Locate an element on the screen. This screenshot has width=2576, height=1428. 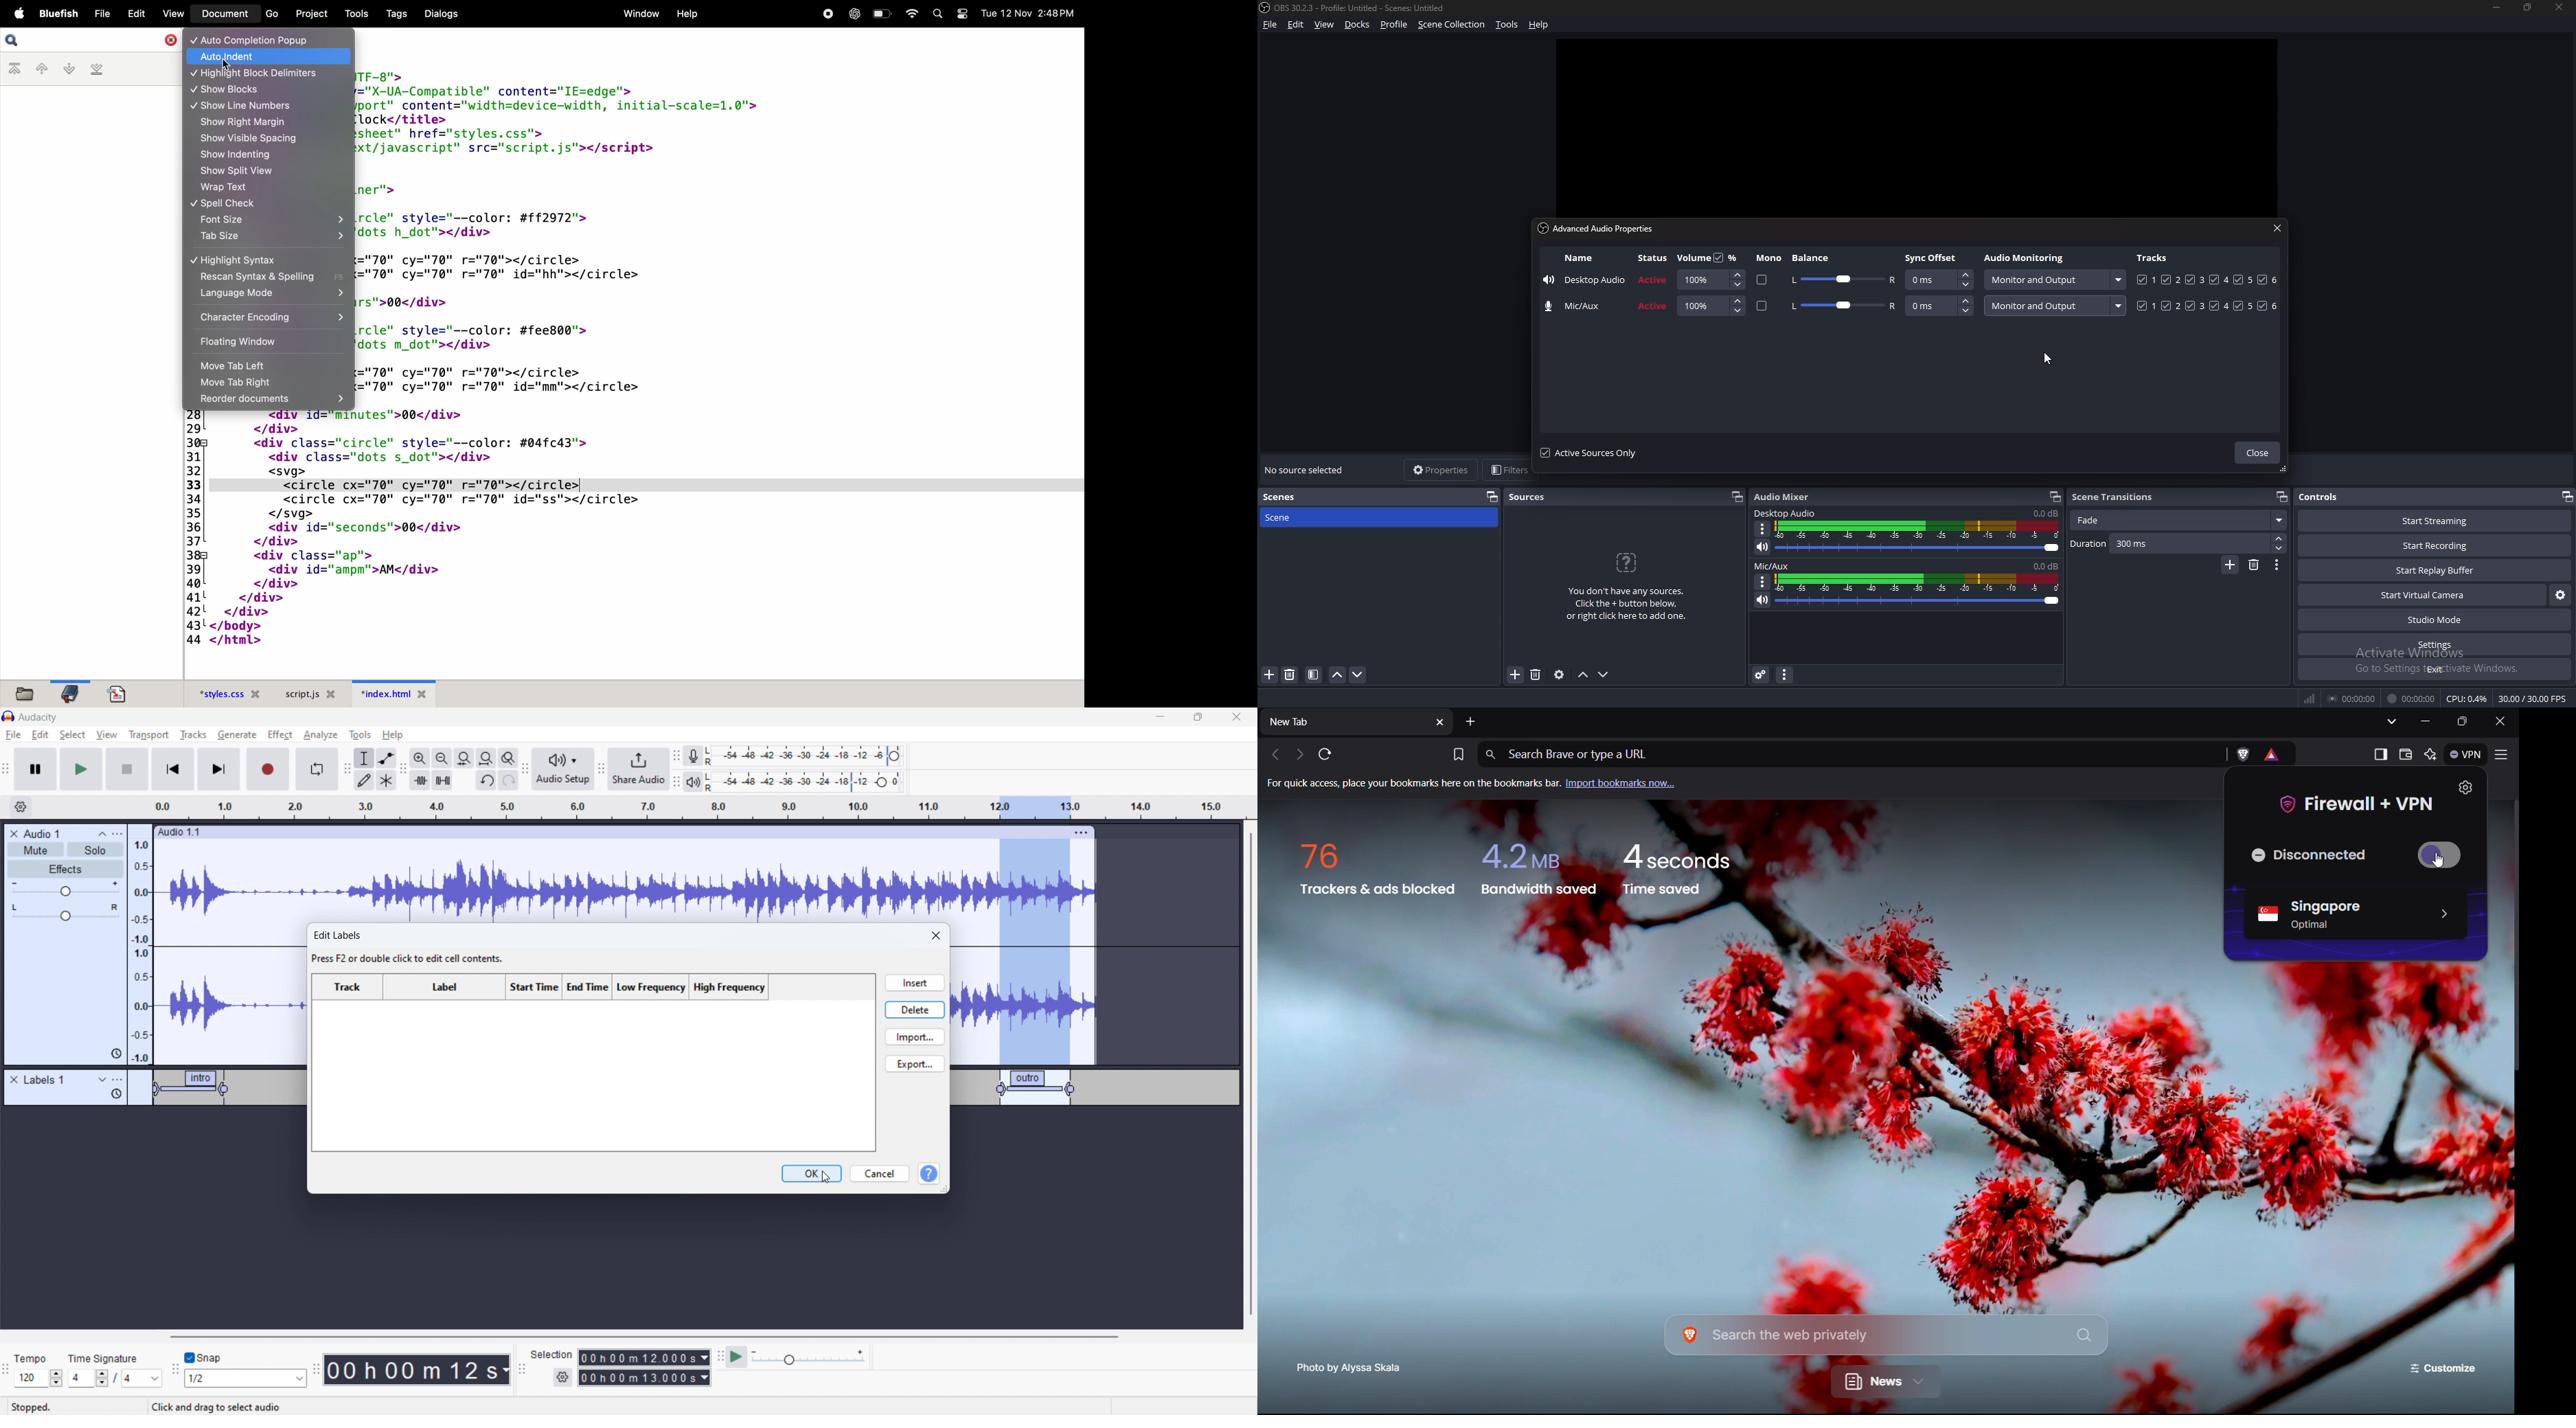
Firewall + VPN is located at coordinates (2357, 802).